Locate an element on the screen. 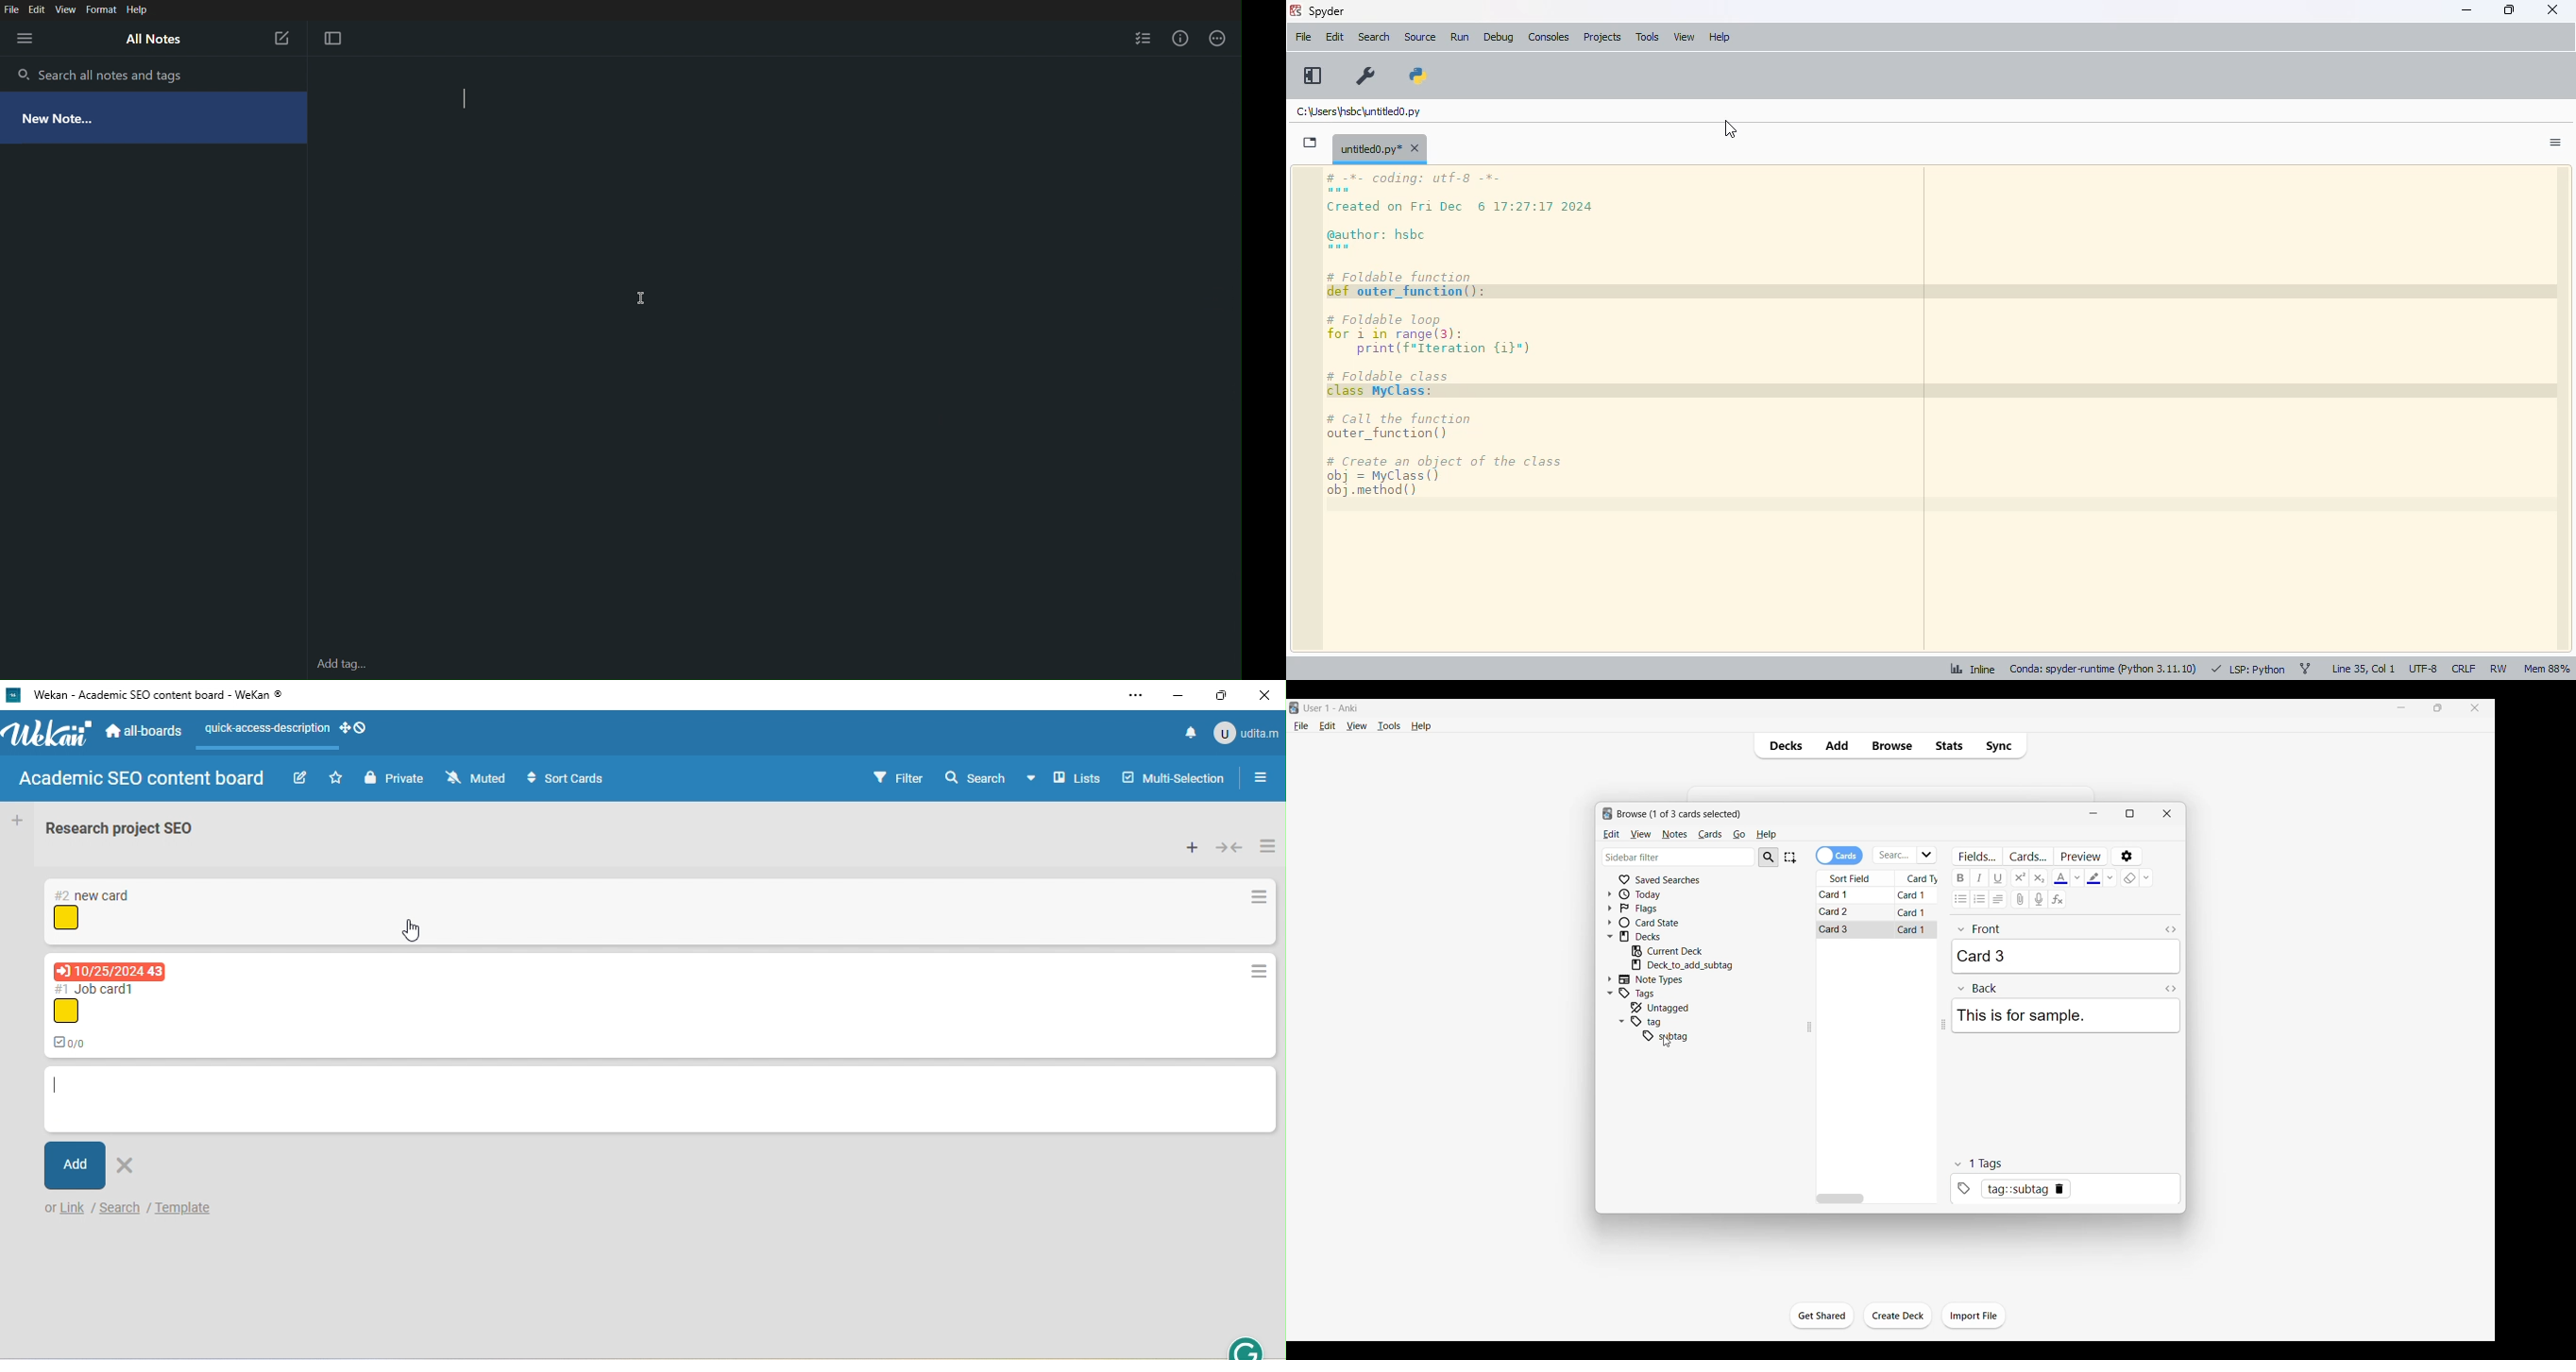 Image resolution: width=2576 pixels, height=1372 pixels. Decks is located at coordinates (1783, 745).